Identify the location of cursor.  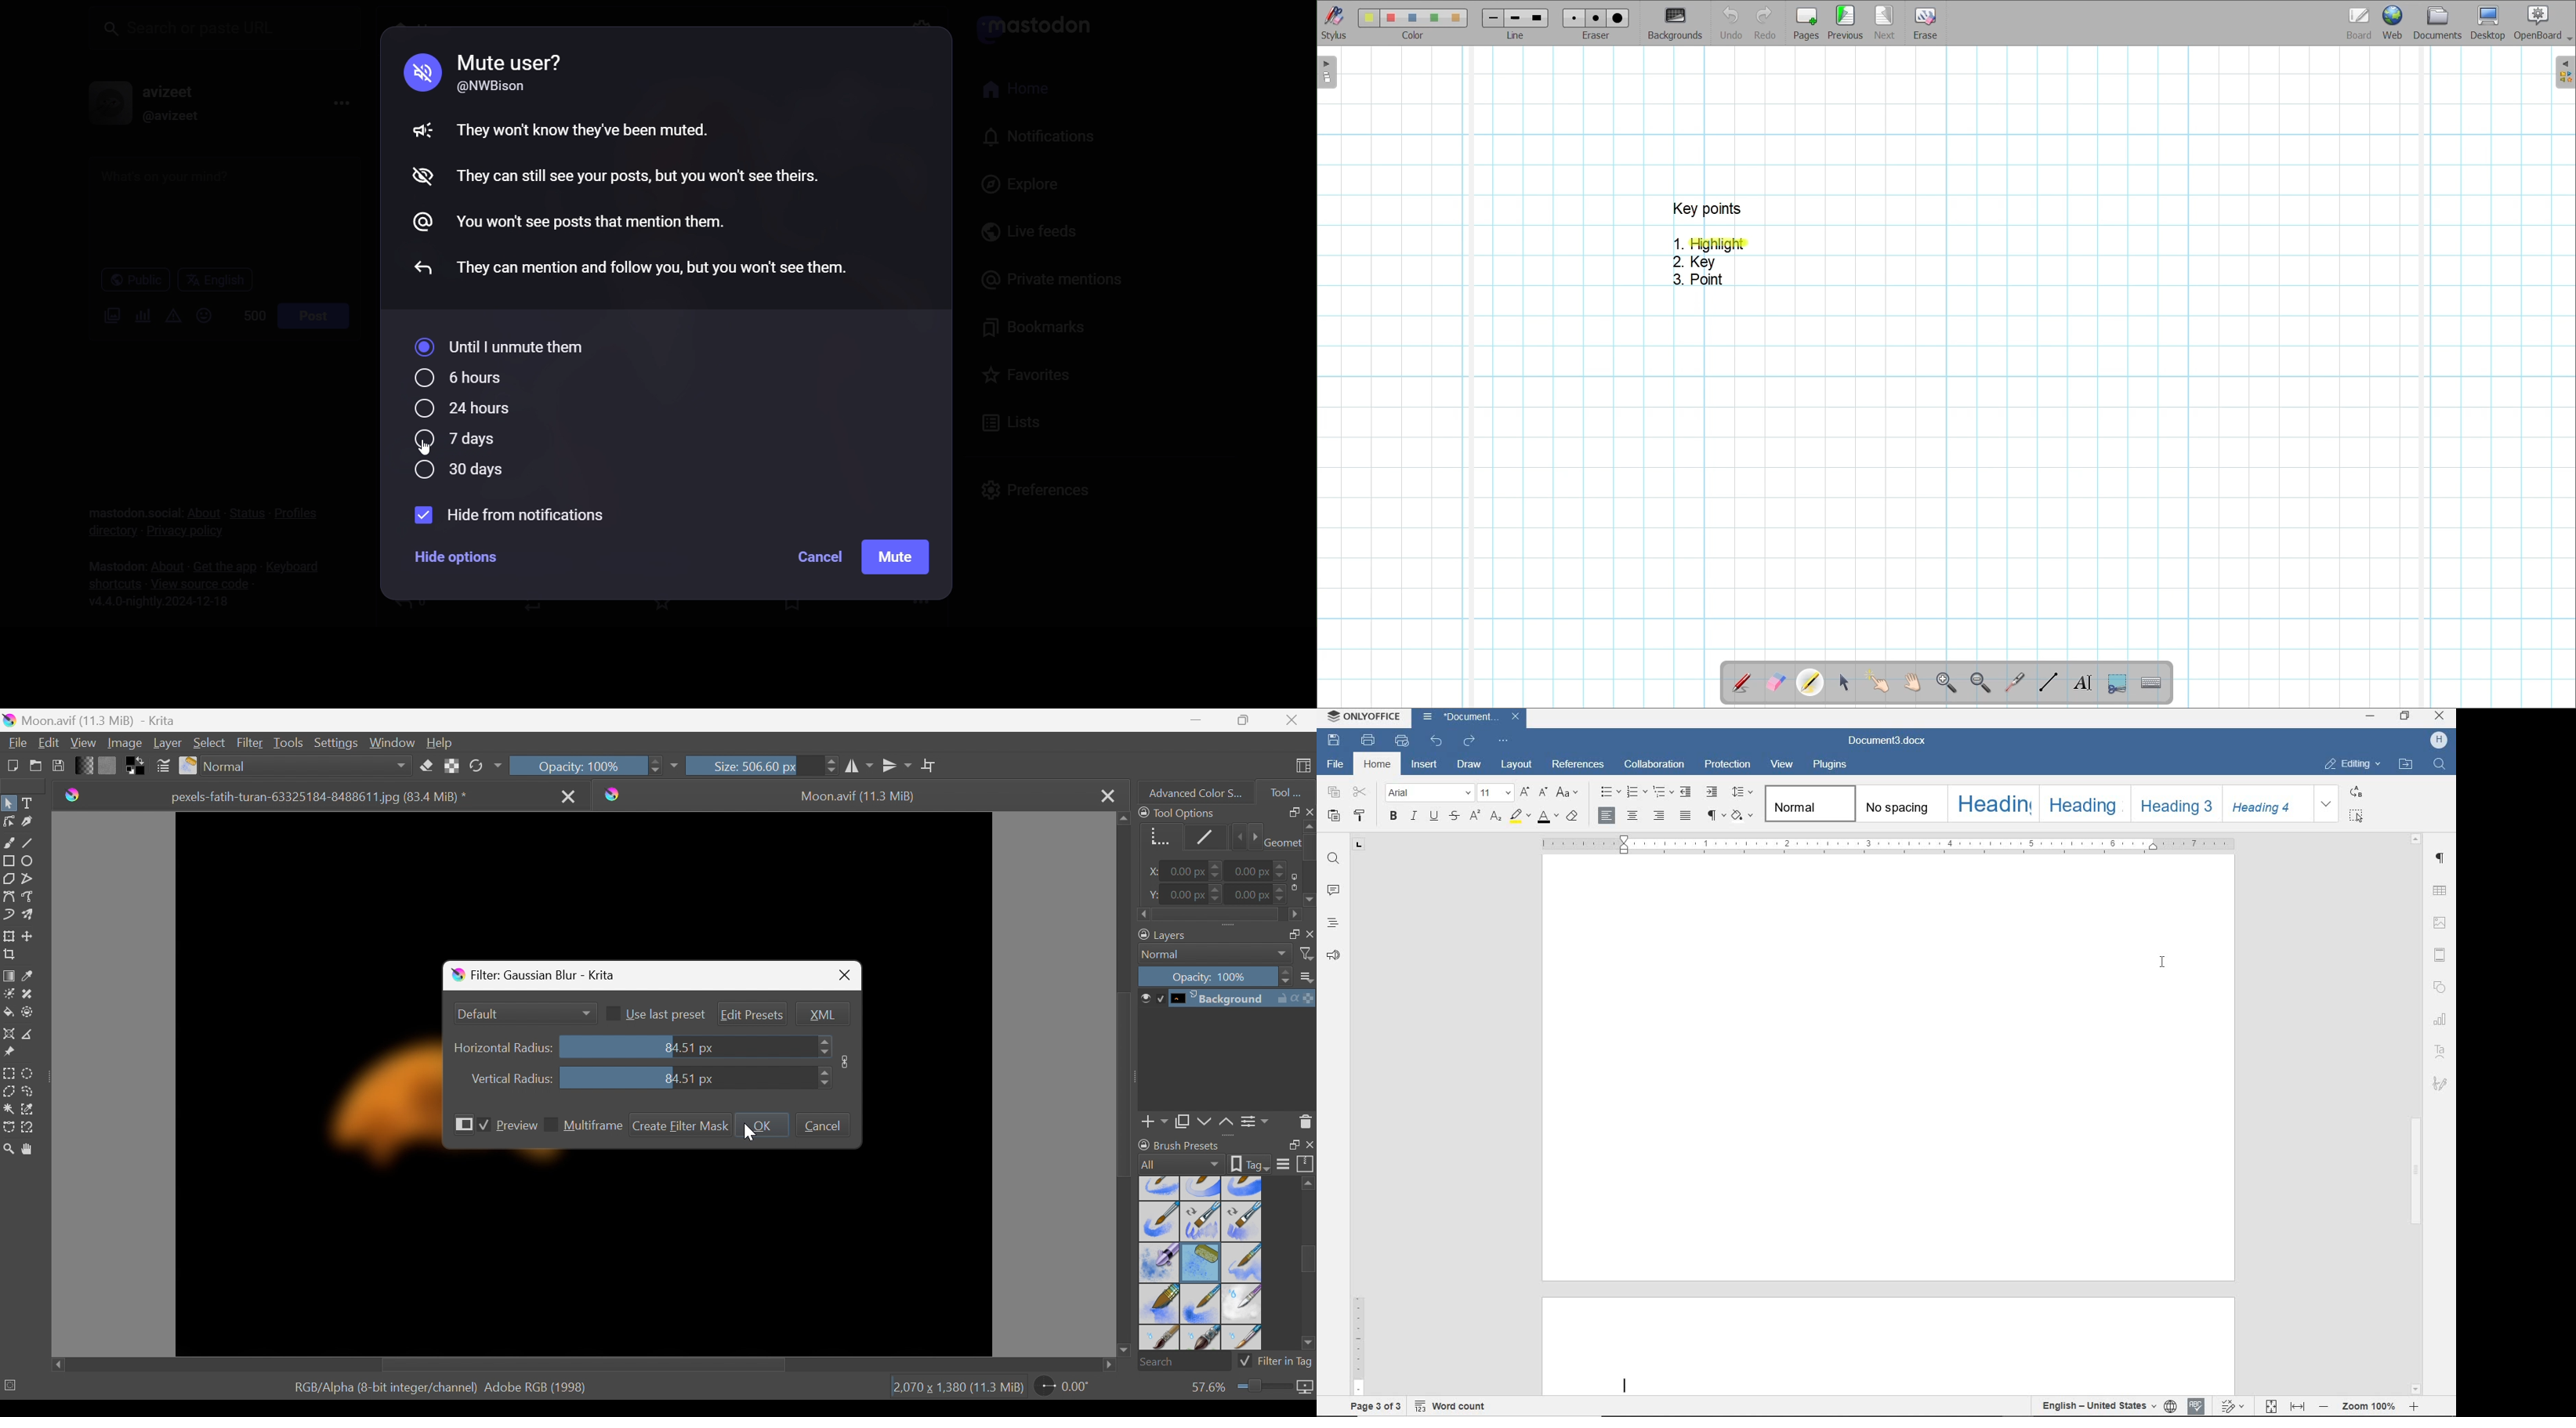
(429, 452).